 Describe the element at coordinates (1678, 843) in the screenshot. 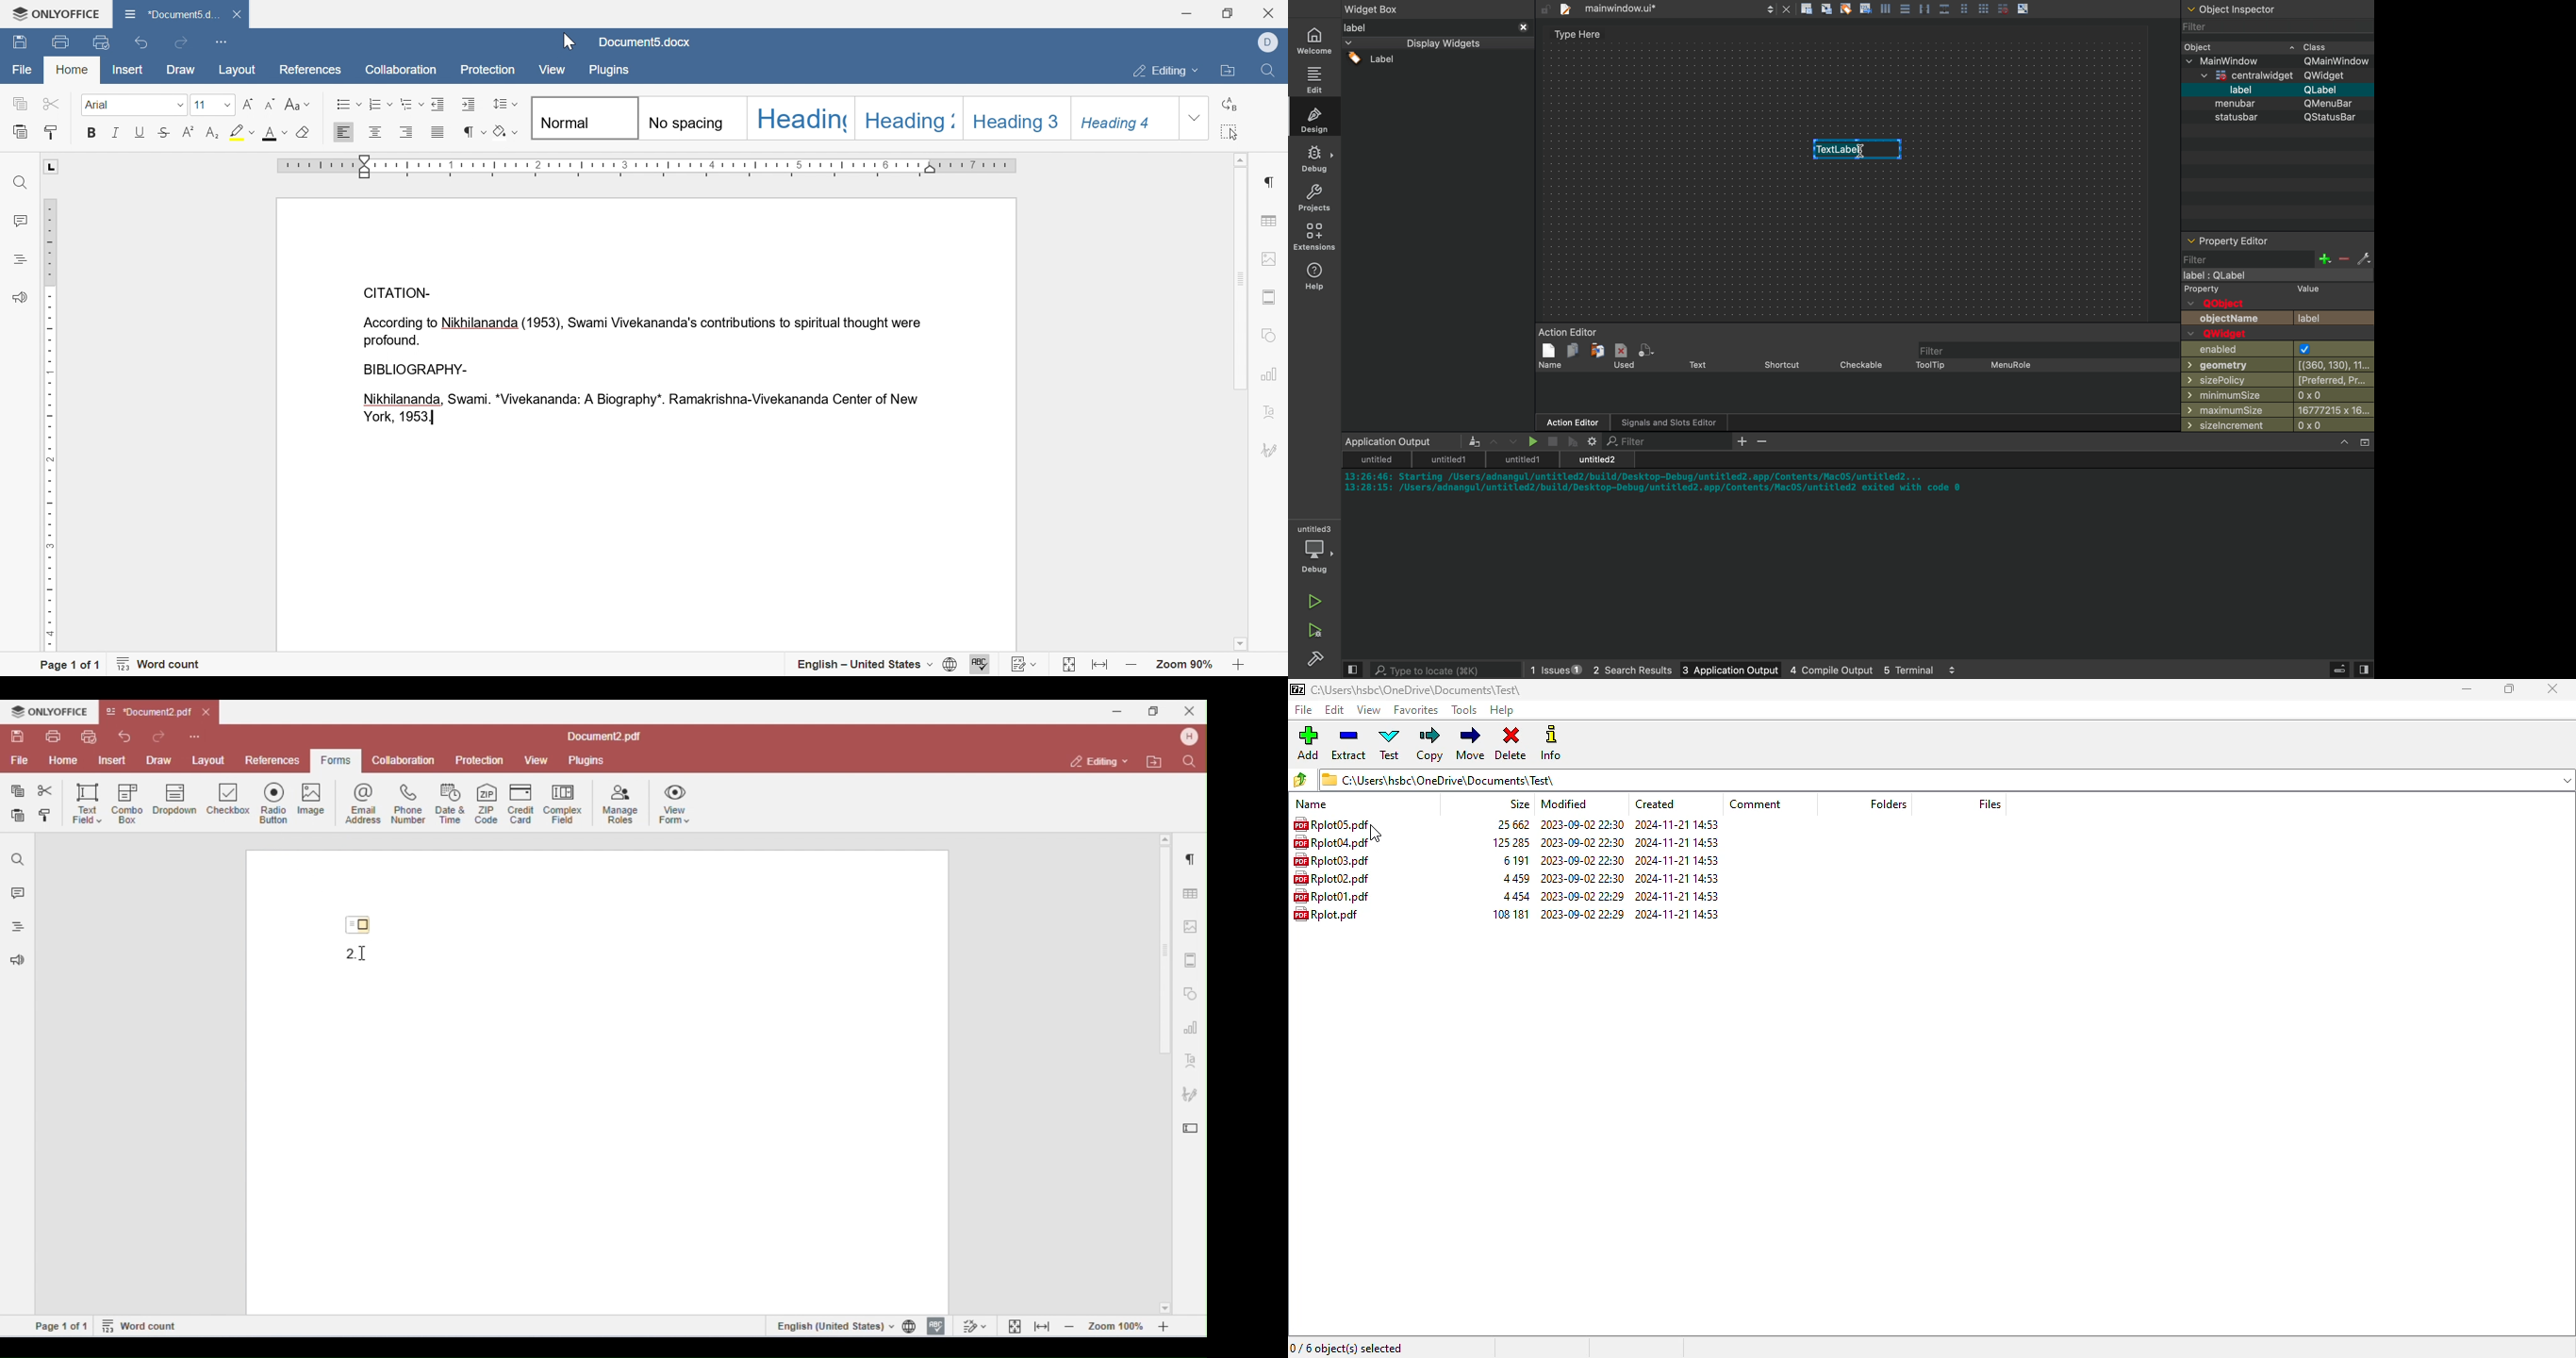

I see `created date & time` at that location.